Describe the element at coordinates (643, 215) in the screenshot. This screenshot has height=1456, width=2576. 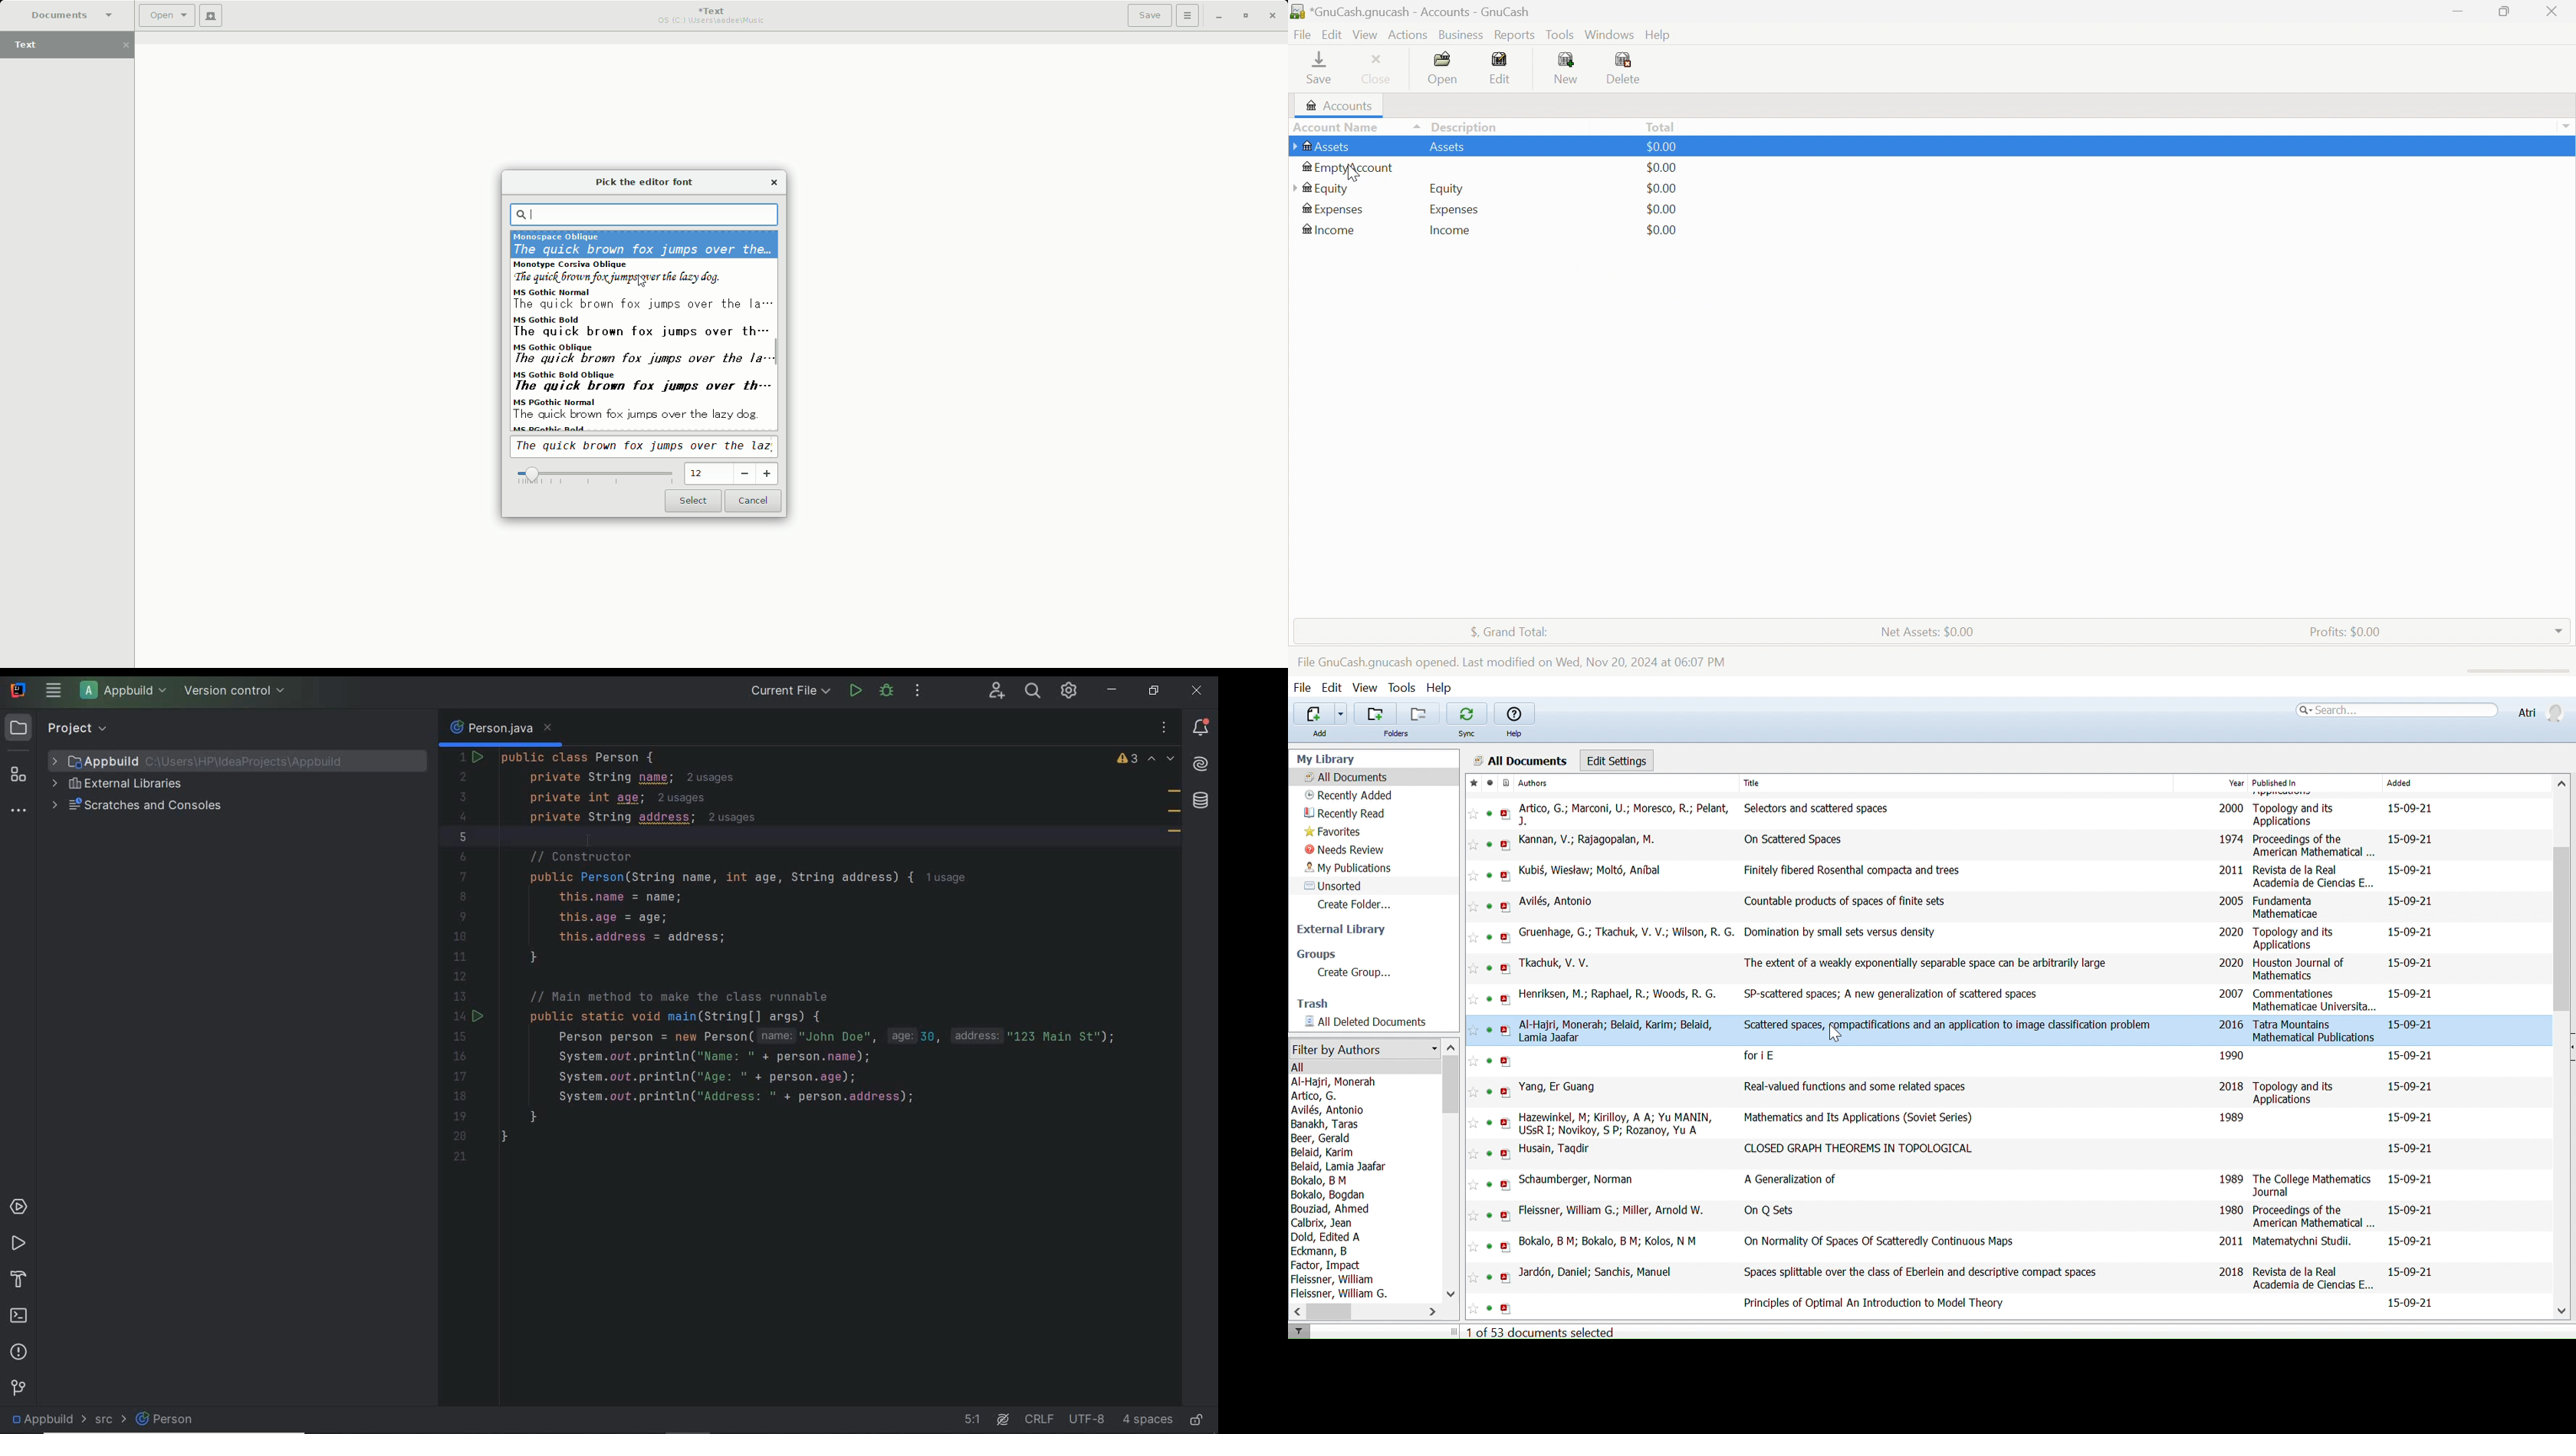
I see `` at that location.